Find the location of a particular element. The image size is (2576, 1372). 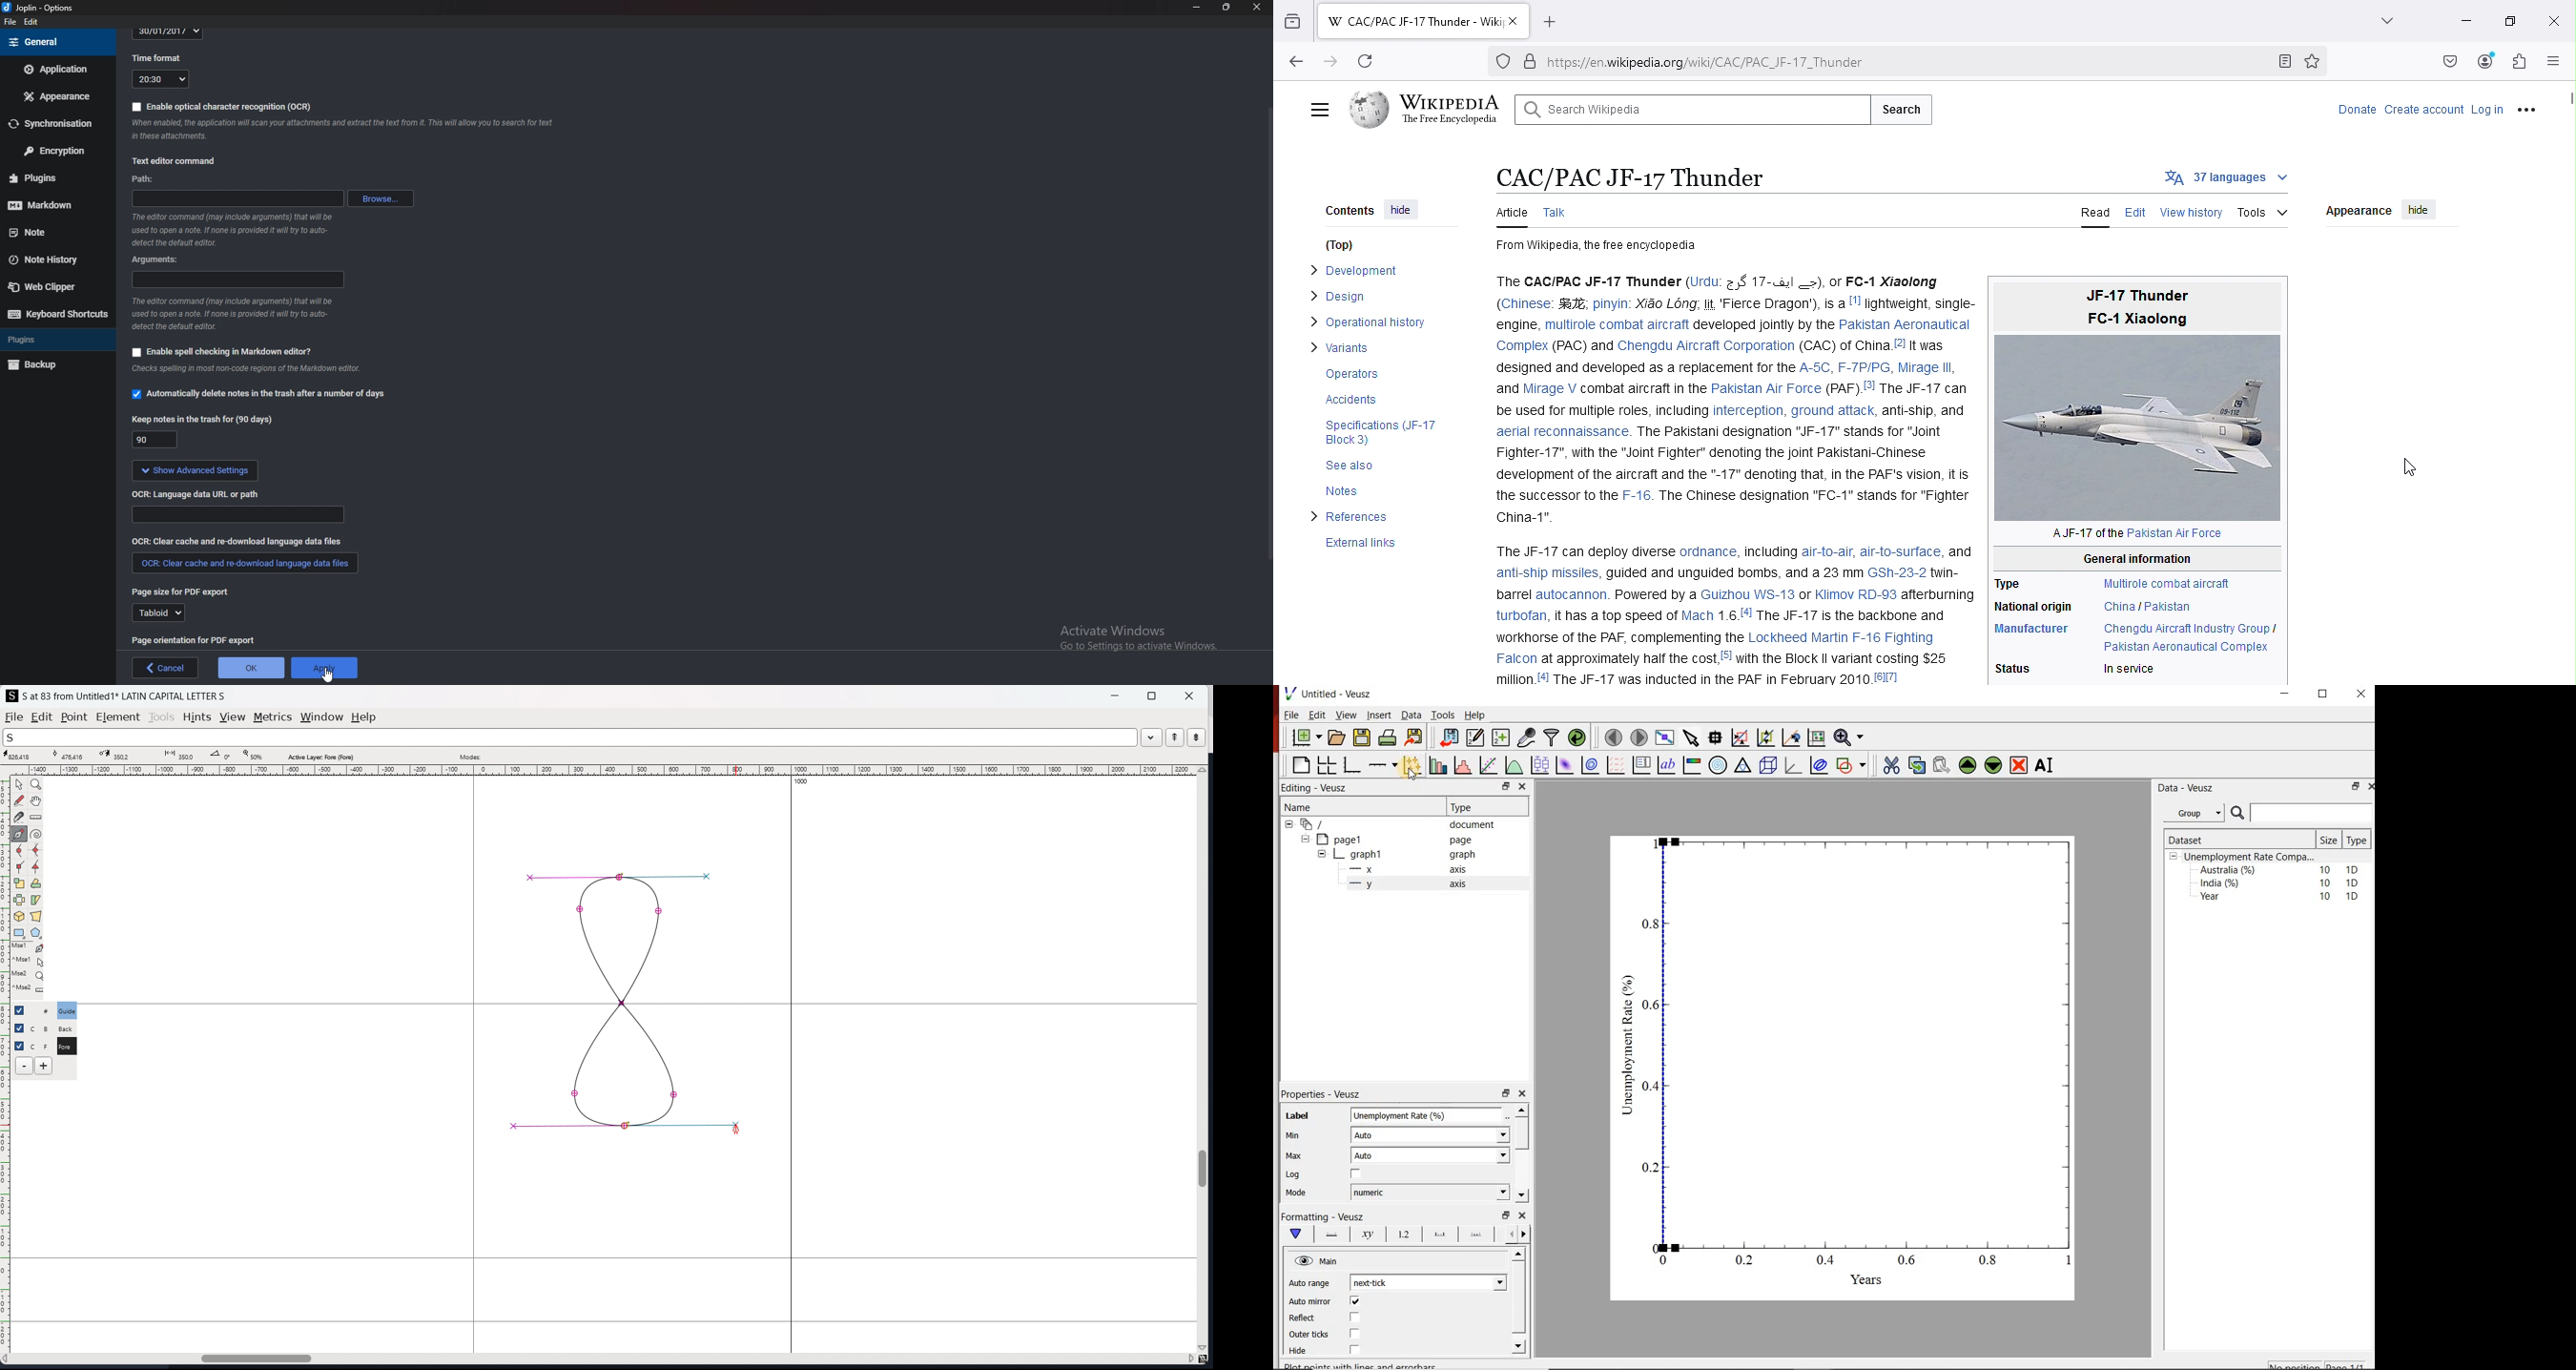

From Wikipedia, the free encyclopedia is located at coordinates (1602, 246).